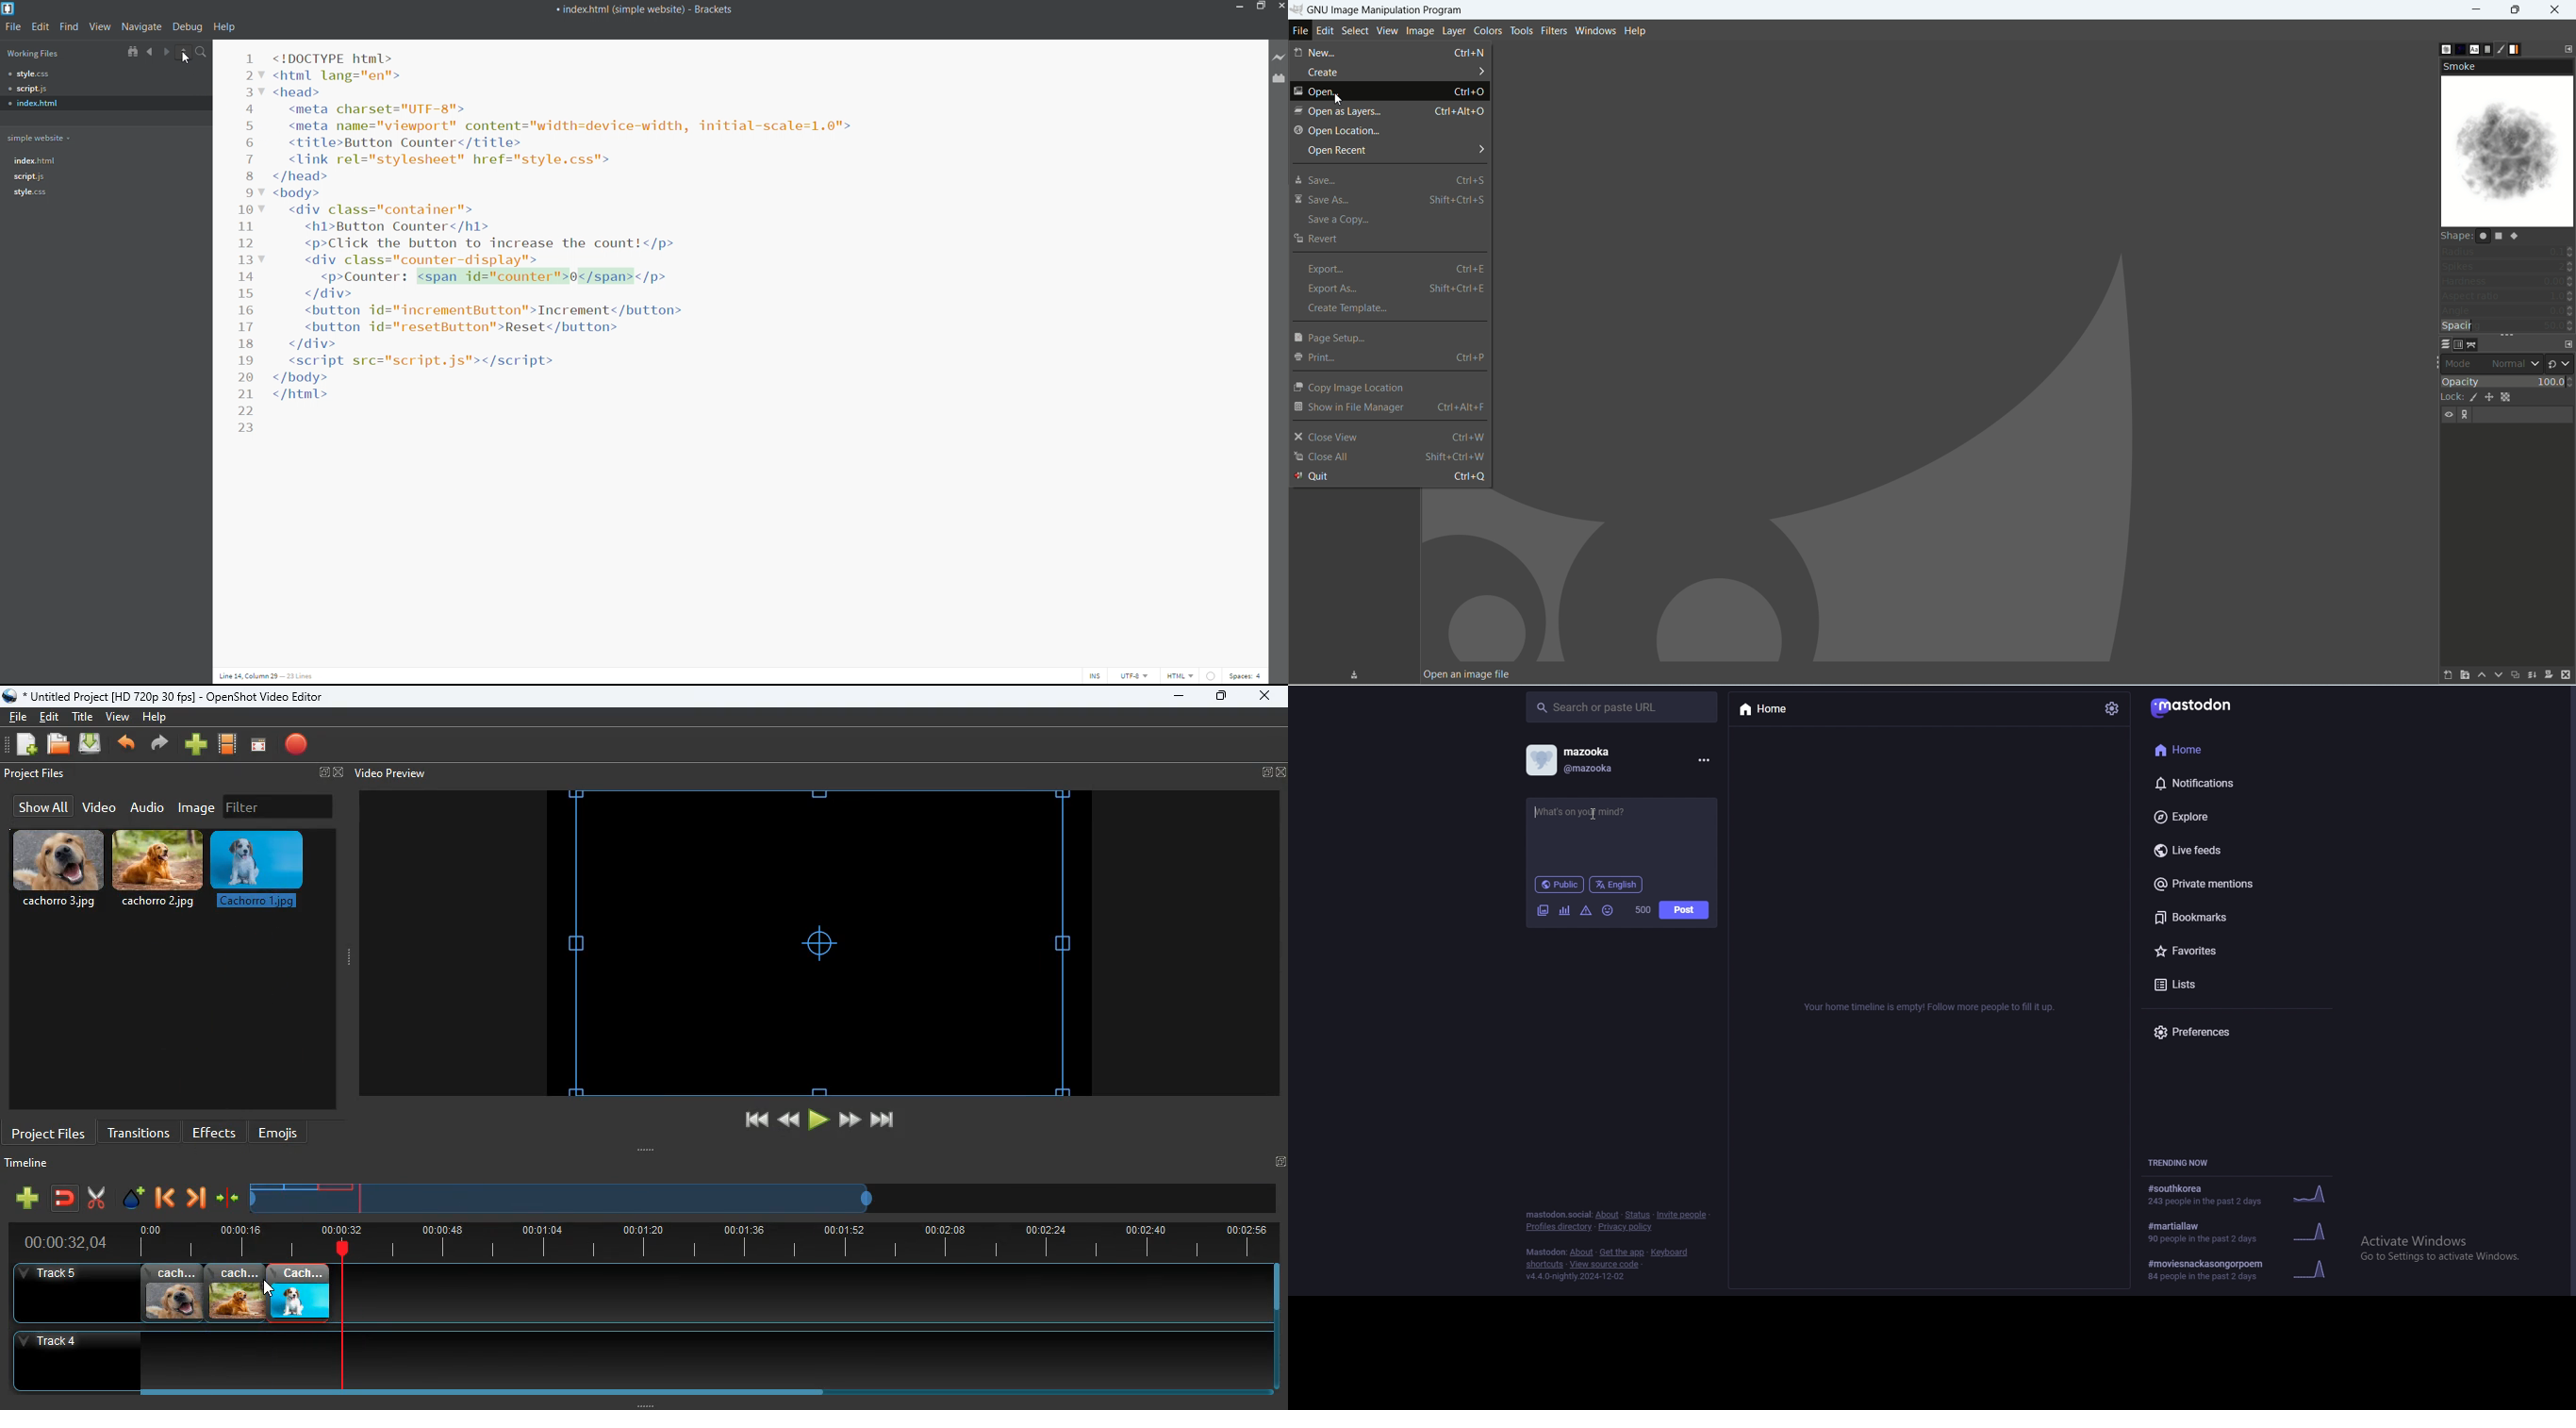  I want to click on notifications, so click(2214, 783).